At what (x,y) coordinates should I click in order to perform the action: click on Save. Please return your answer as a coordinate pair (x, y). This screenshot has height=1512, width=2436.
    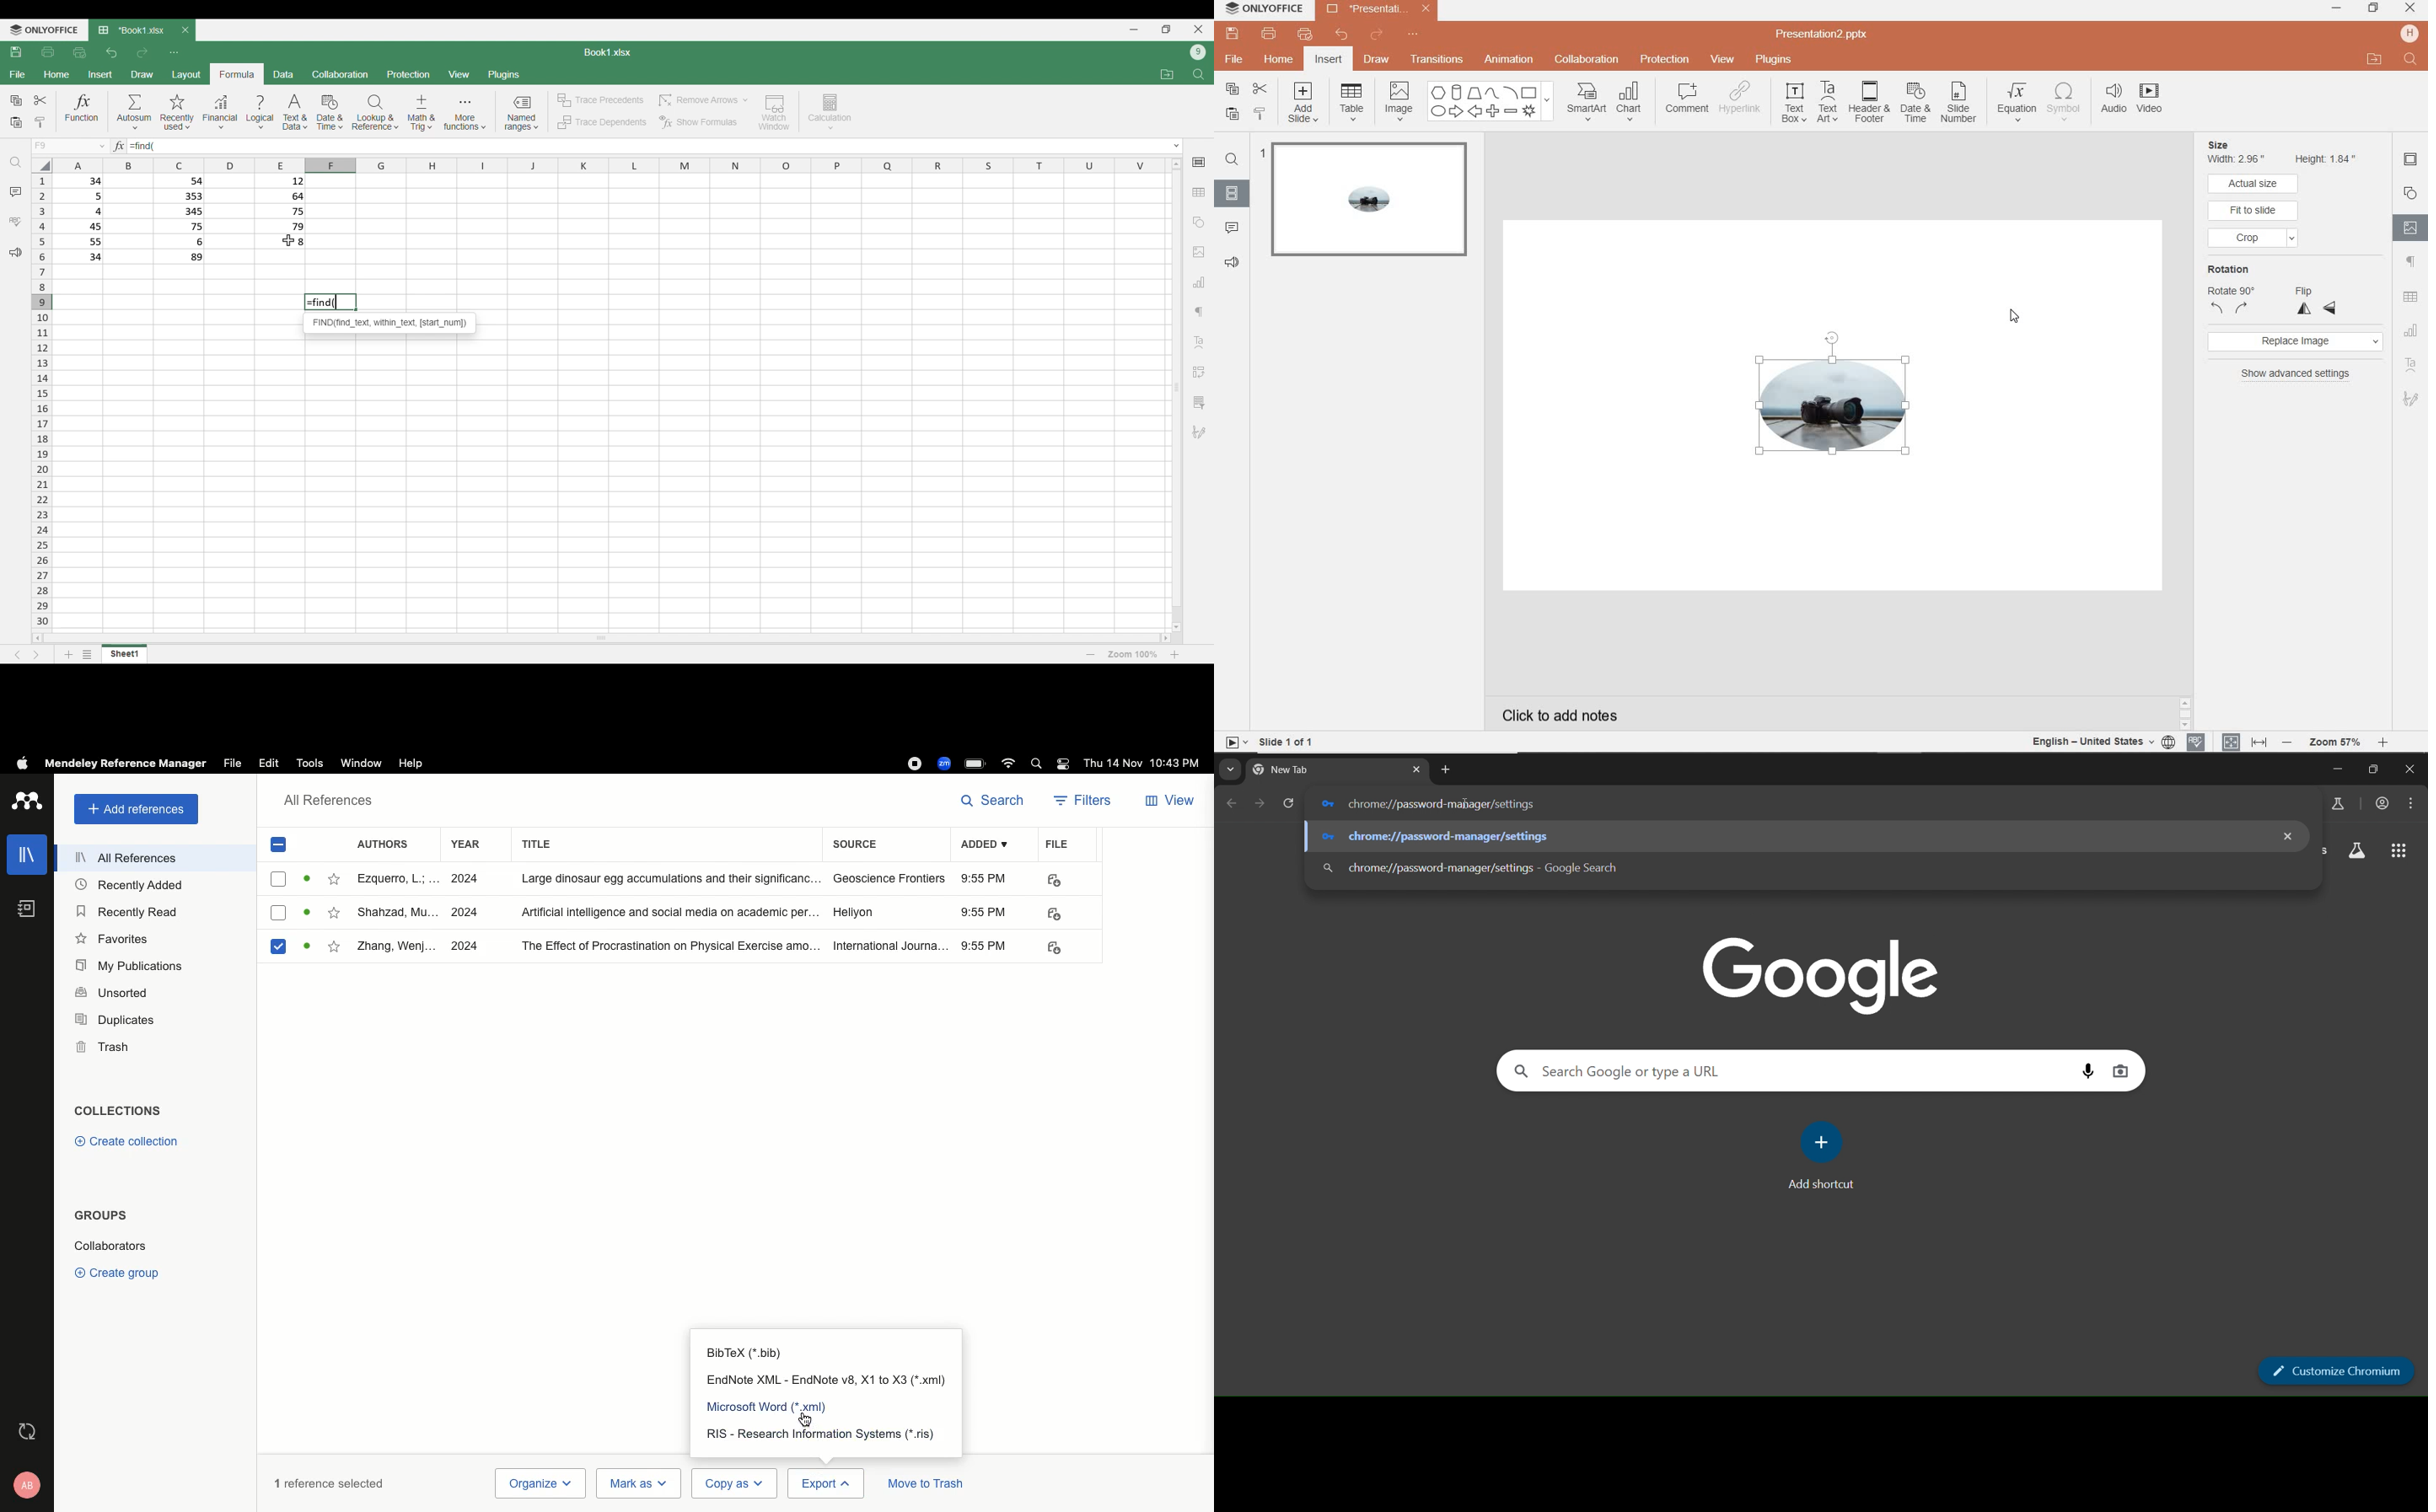
    Looking at the image, I should click on (16, 52).